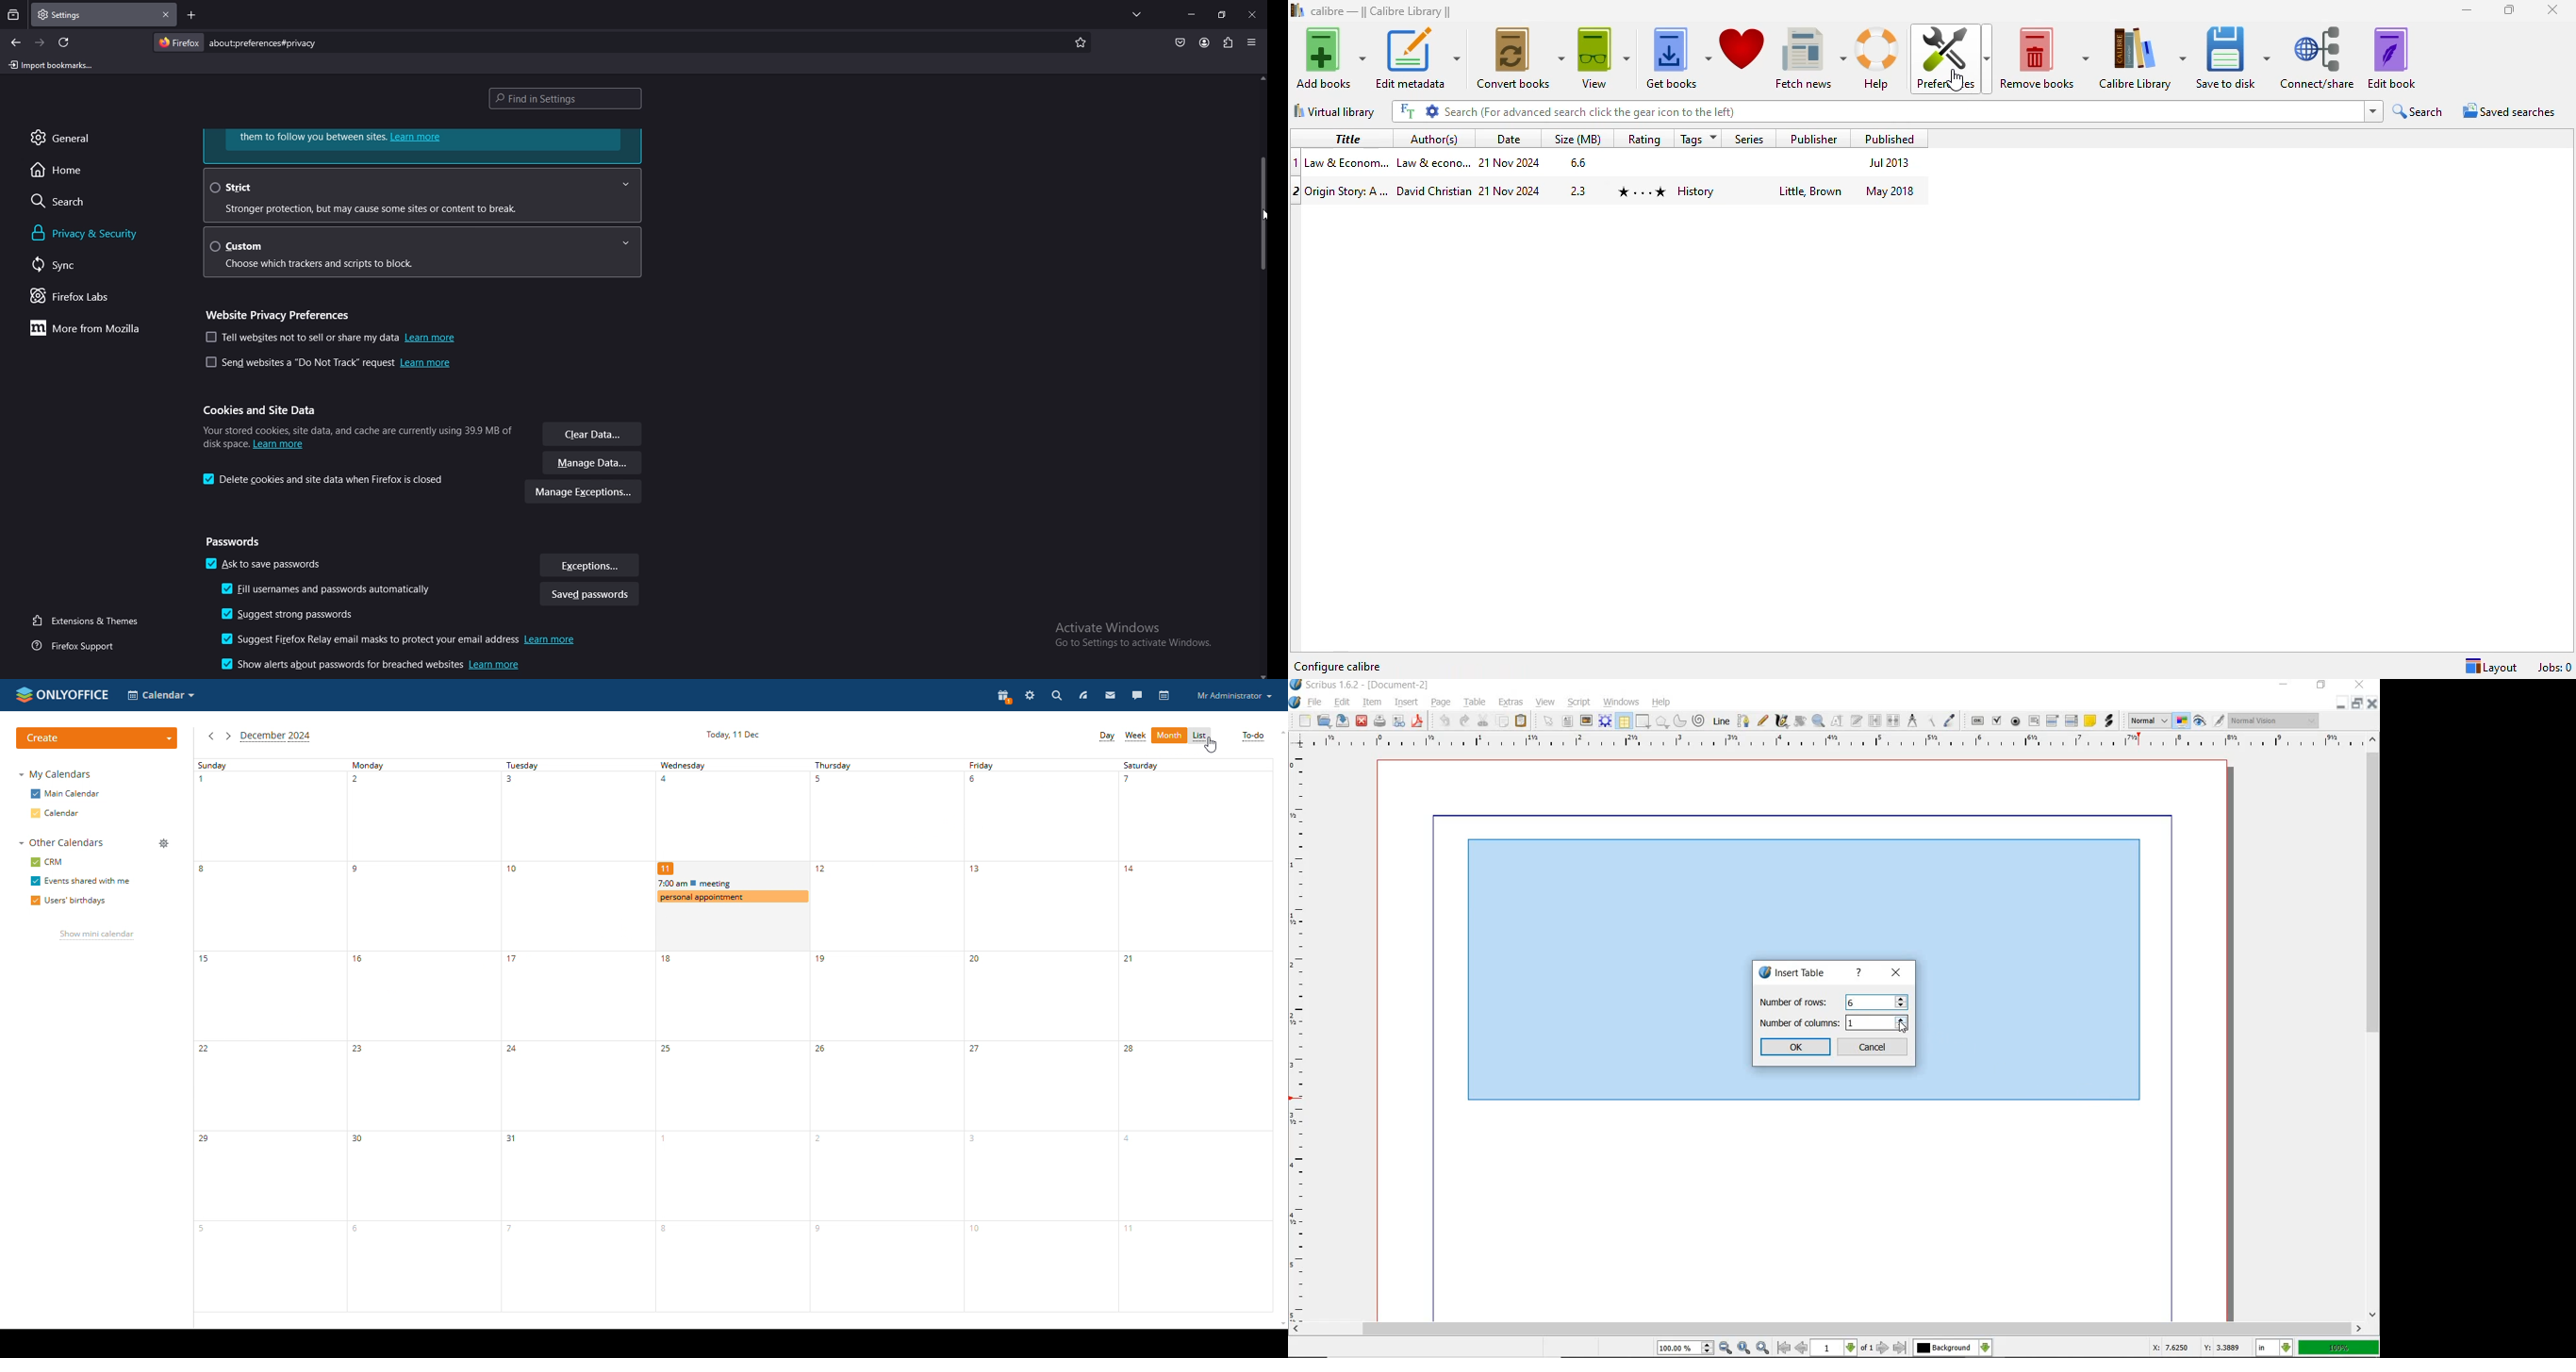 The height and width of the screenshot is (1372, 2576). Describe the element at coordinates (1510, 702) in the screenshot. I see `extras` at that location.